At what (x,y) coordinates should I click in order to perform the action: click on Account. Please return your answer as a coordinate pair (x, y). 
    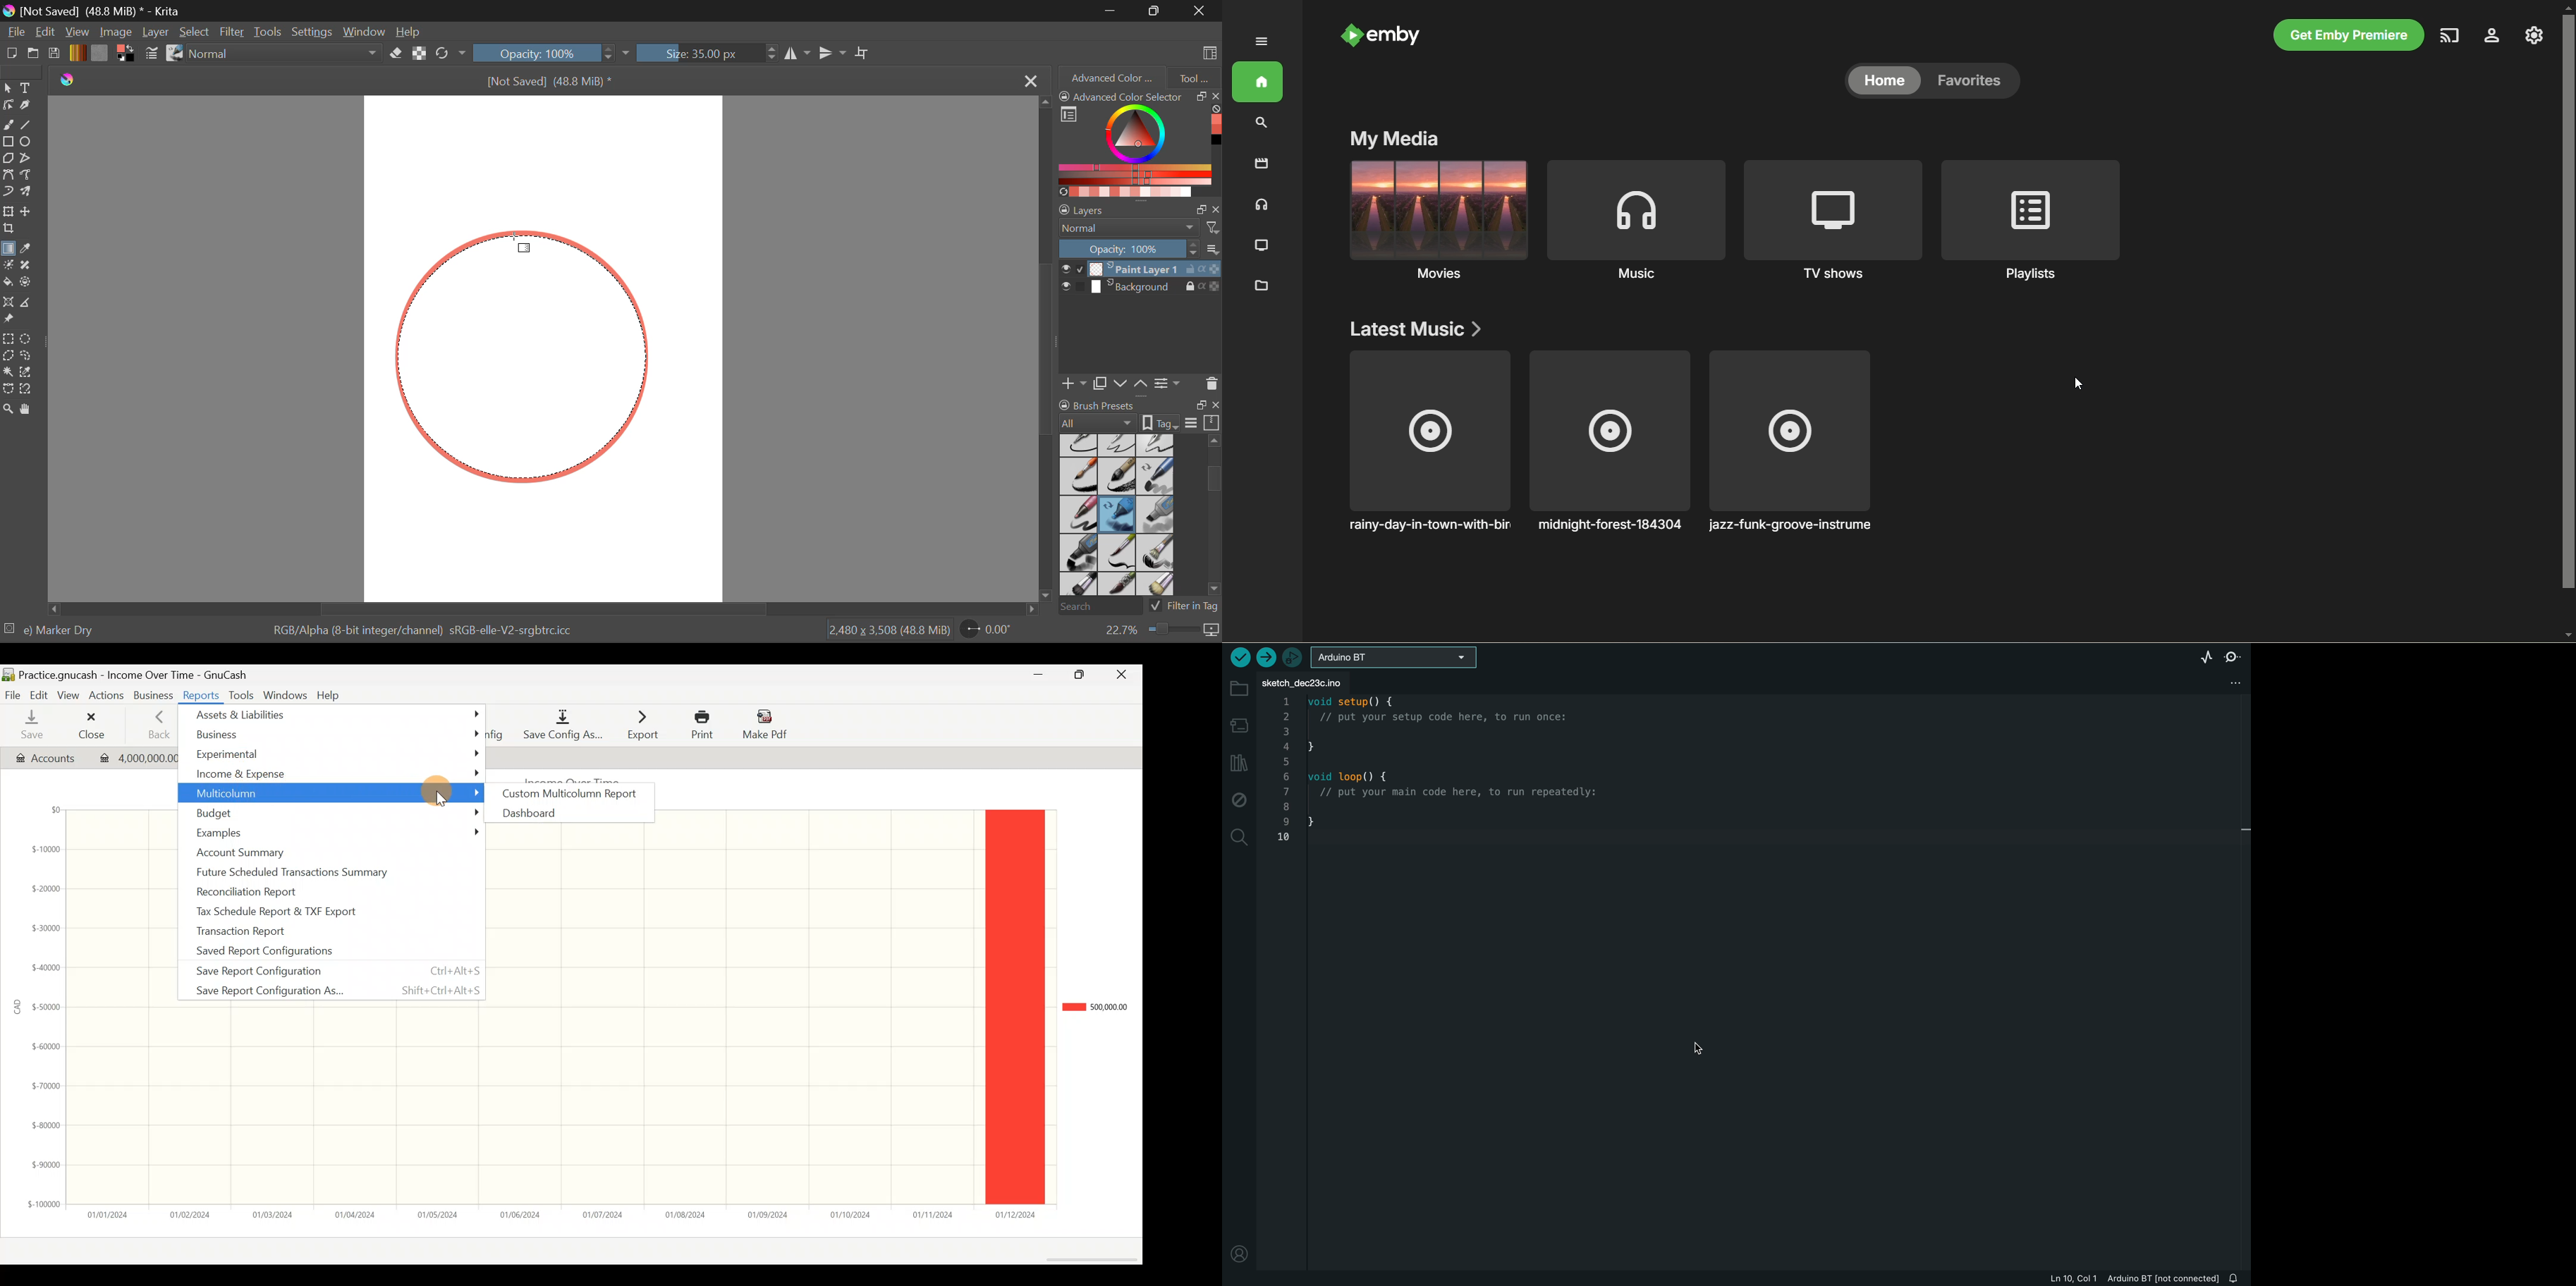
    Looking at the image, I should click on (45, 759).